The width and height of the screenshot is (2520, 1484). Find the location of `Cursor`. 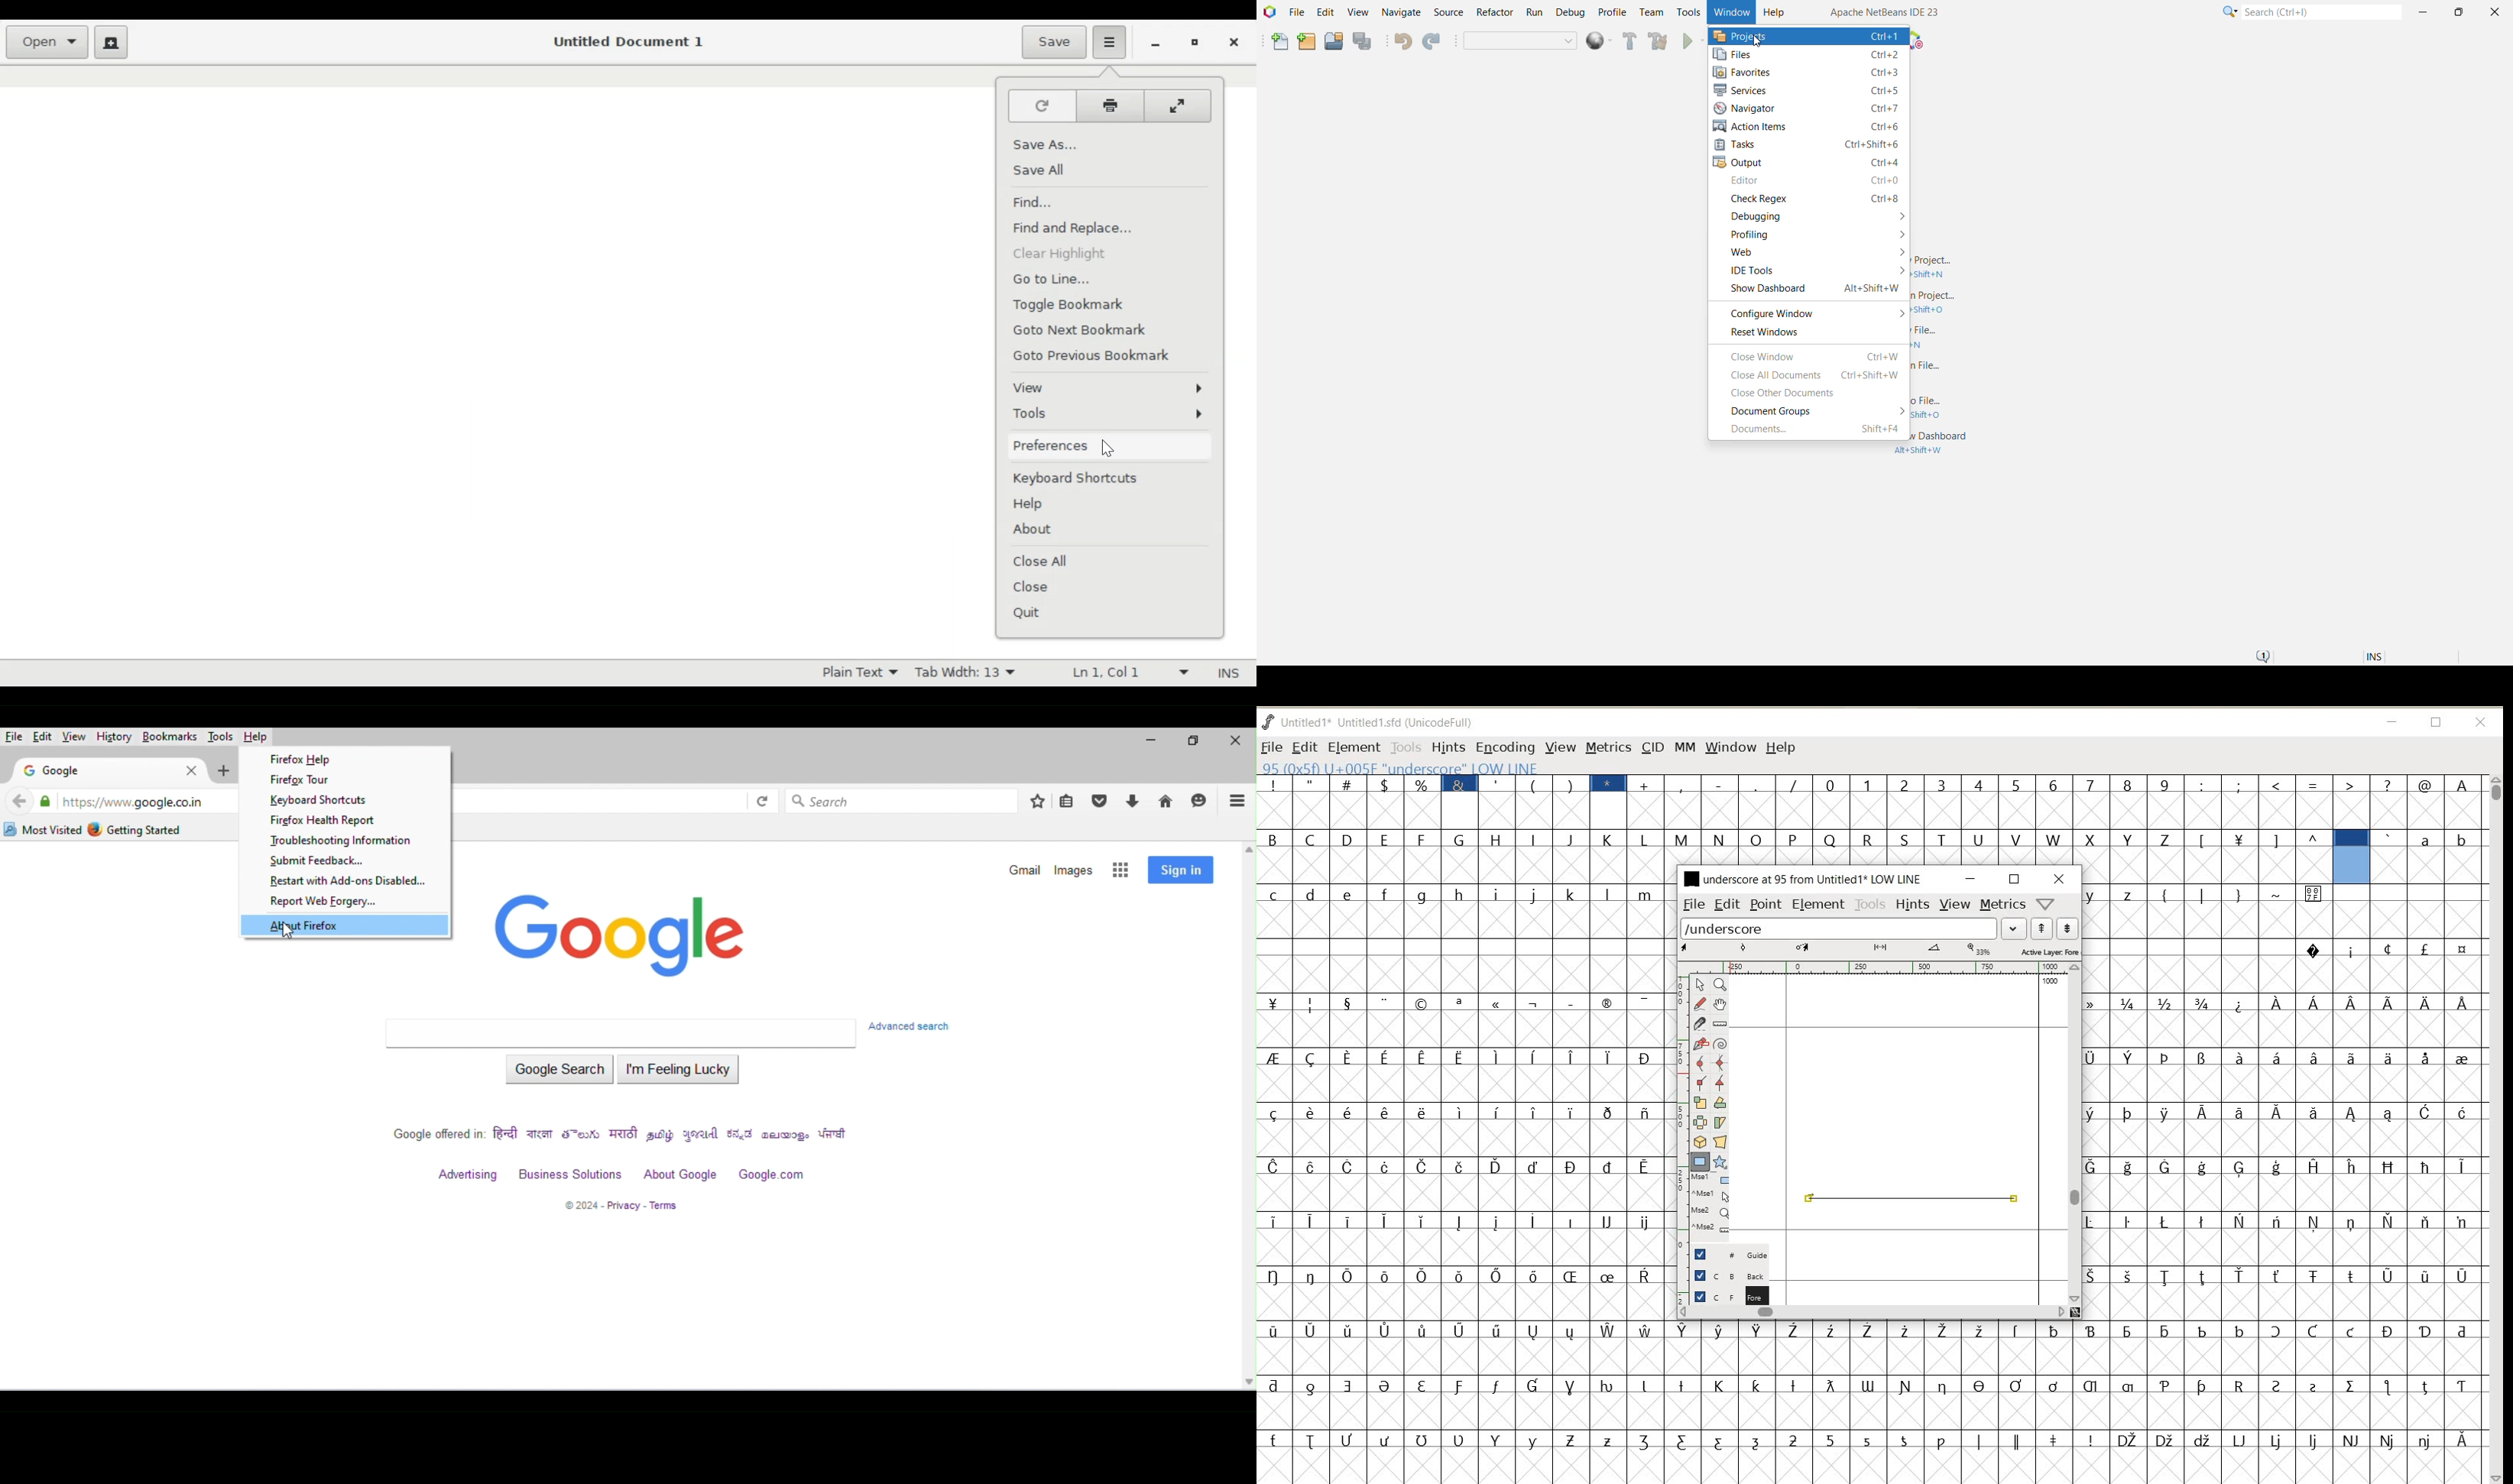

Cursor is located at coordinates (1106, 448).